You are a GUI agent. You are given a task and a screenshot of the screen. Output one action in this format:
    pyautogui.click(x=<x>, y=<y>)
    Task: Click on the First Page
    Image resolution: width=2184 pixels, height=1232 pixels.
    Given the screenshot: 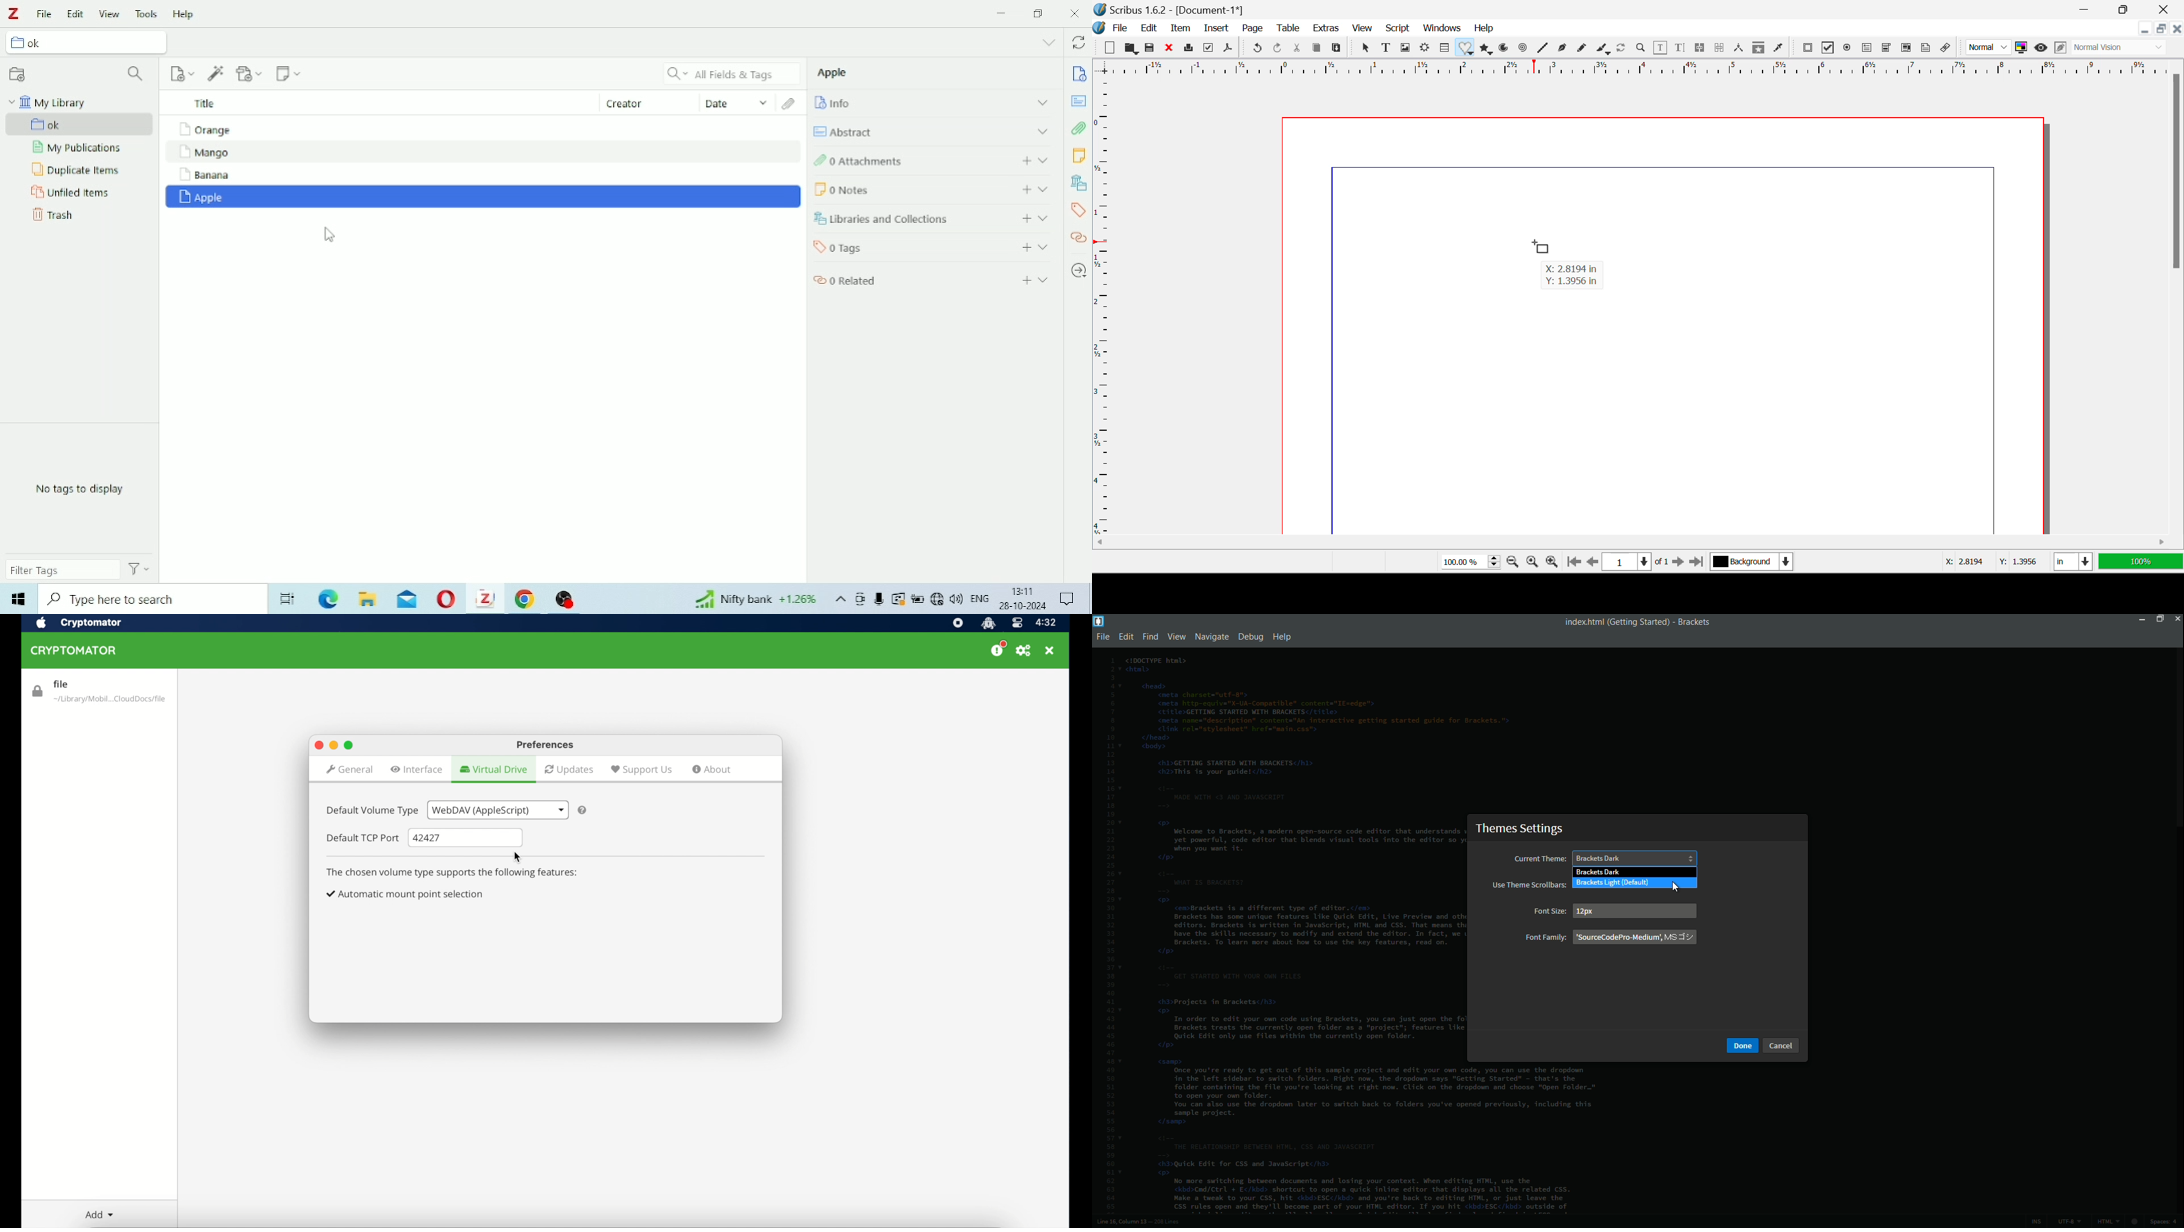 What is the action you would take?
    pyautogui.click(x=1574, y=562)
    